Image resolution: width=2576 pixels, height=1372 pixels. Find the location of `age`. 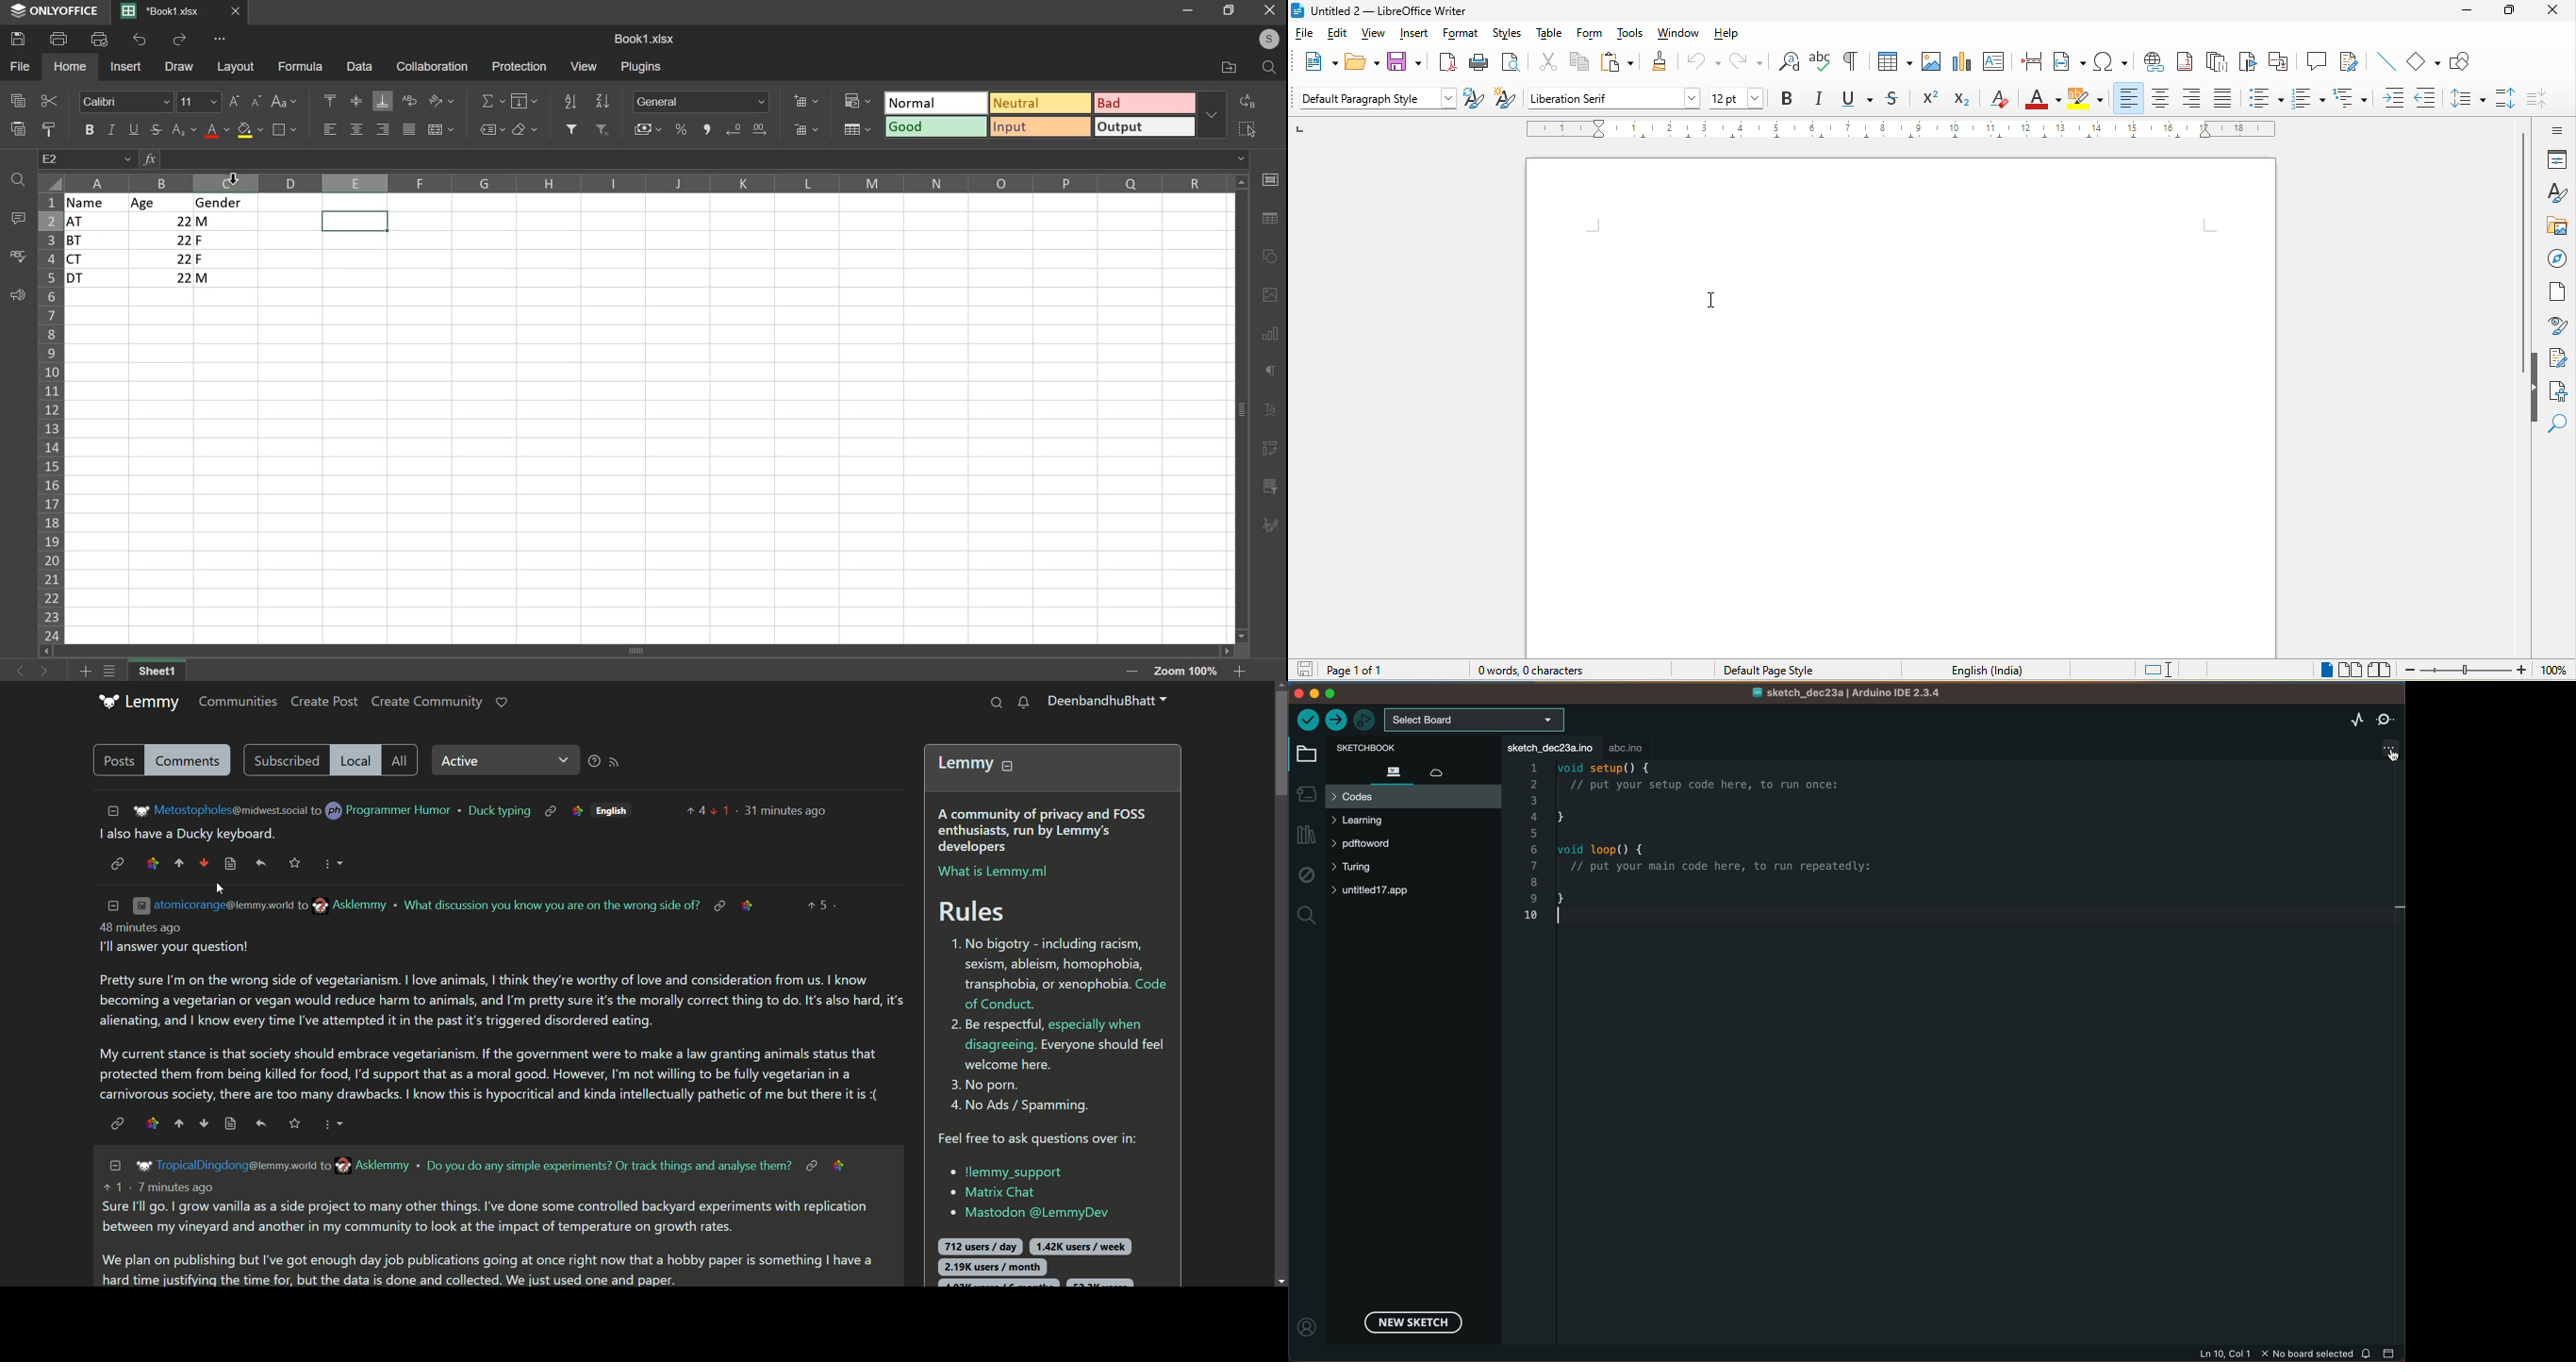

age is located at coordinates (161, 203).